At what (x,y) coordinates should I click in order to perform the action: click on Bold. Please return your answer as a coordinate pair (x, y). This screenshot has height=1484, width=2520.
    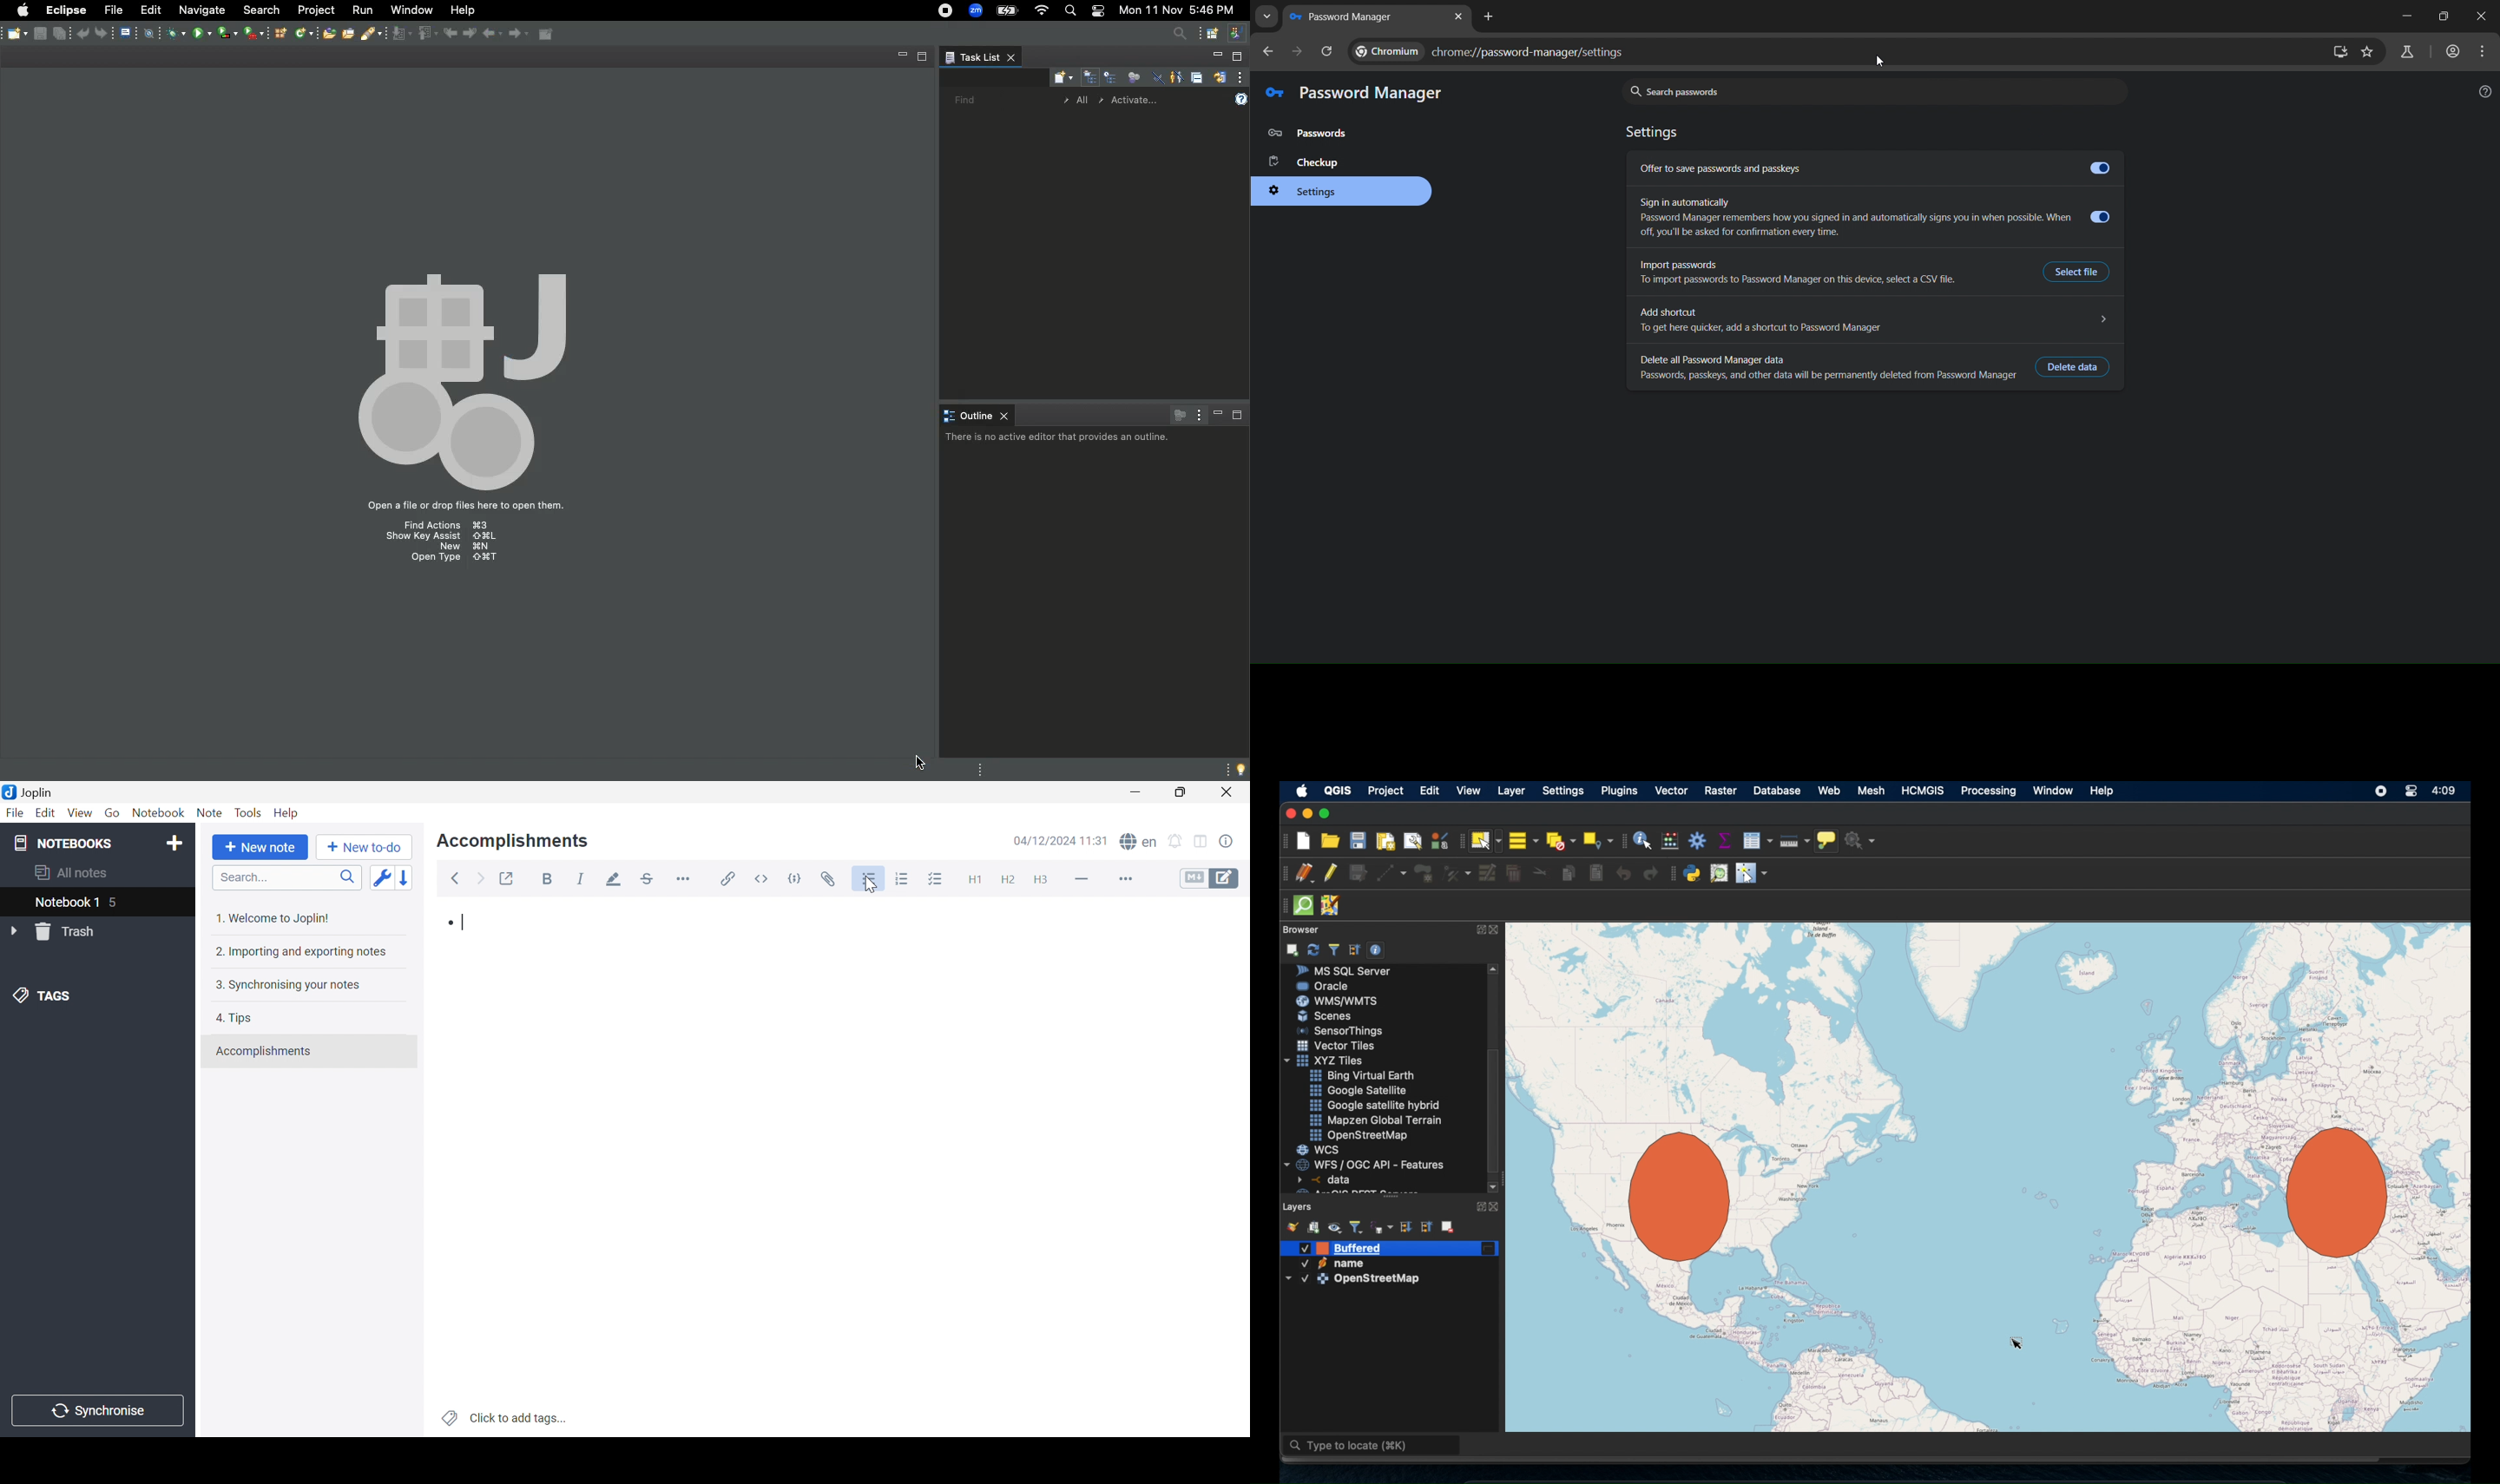
    Looking at the image, I should click on (548, 878).